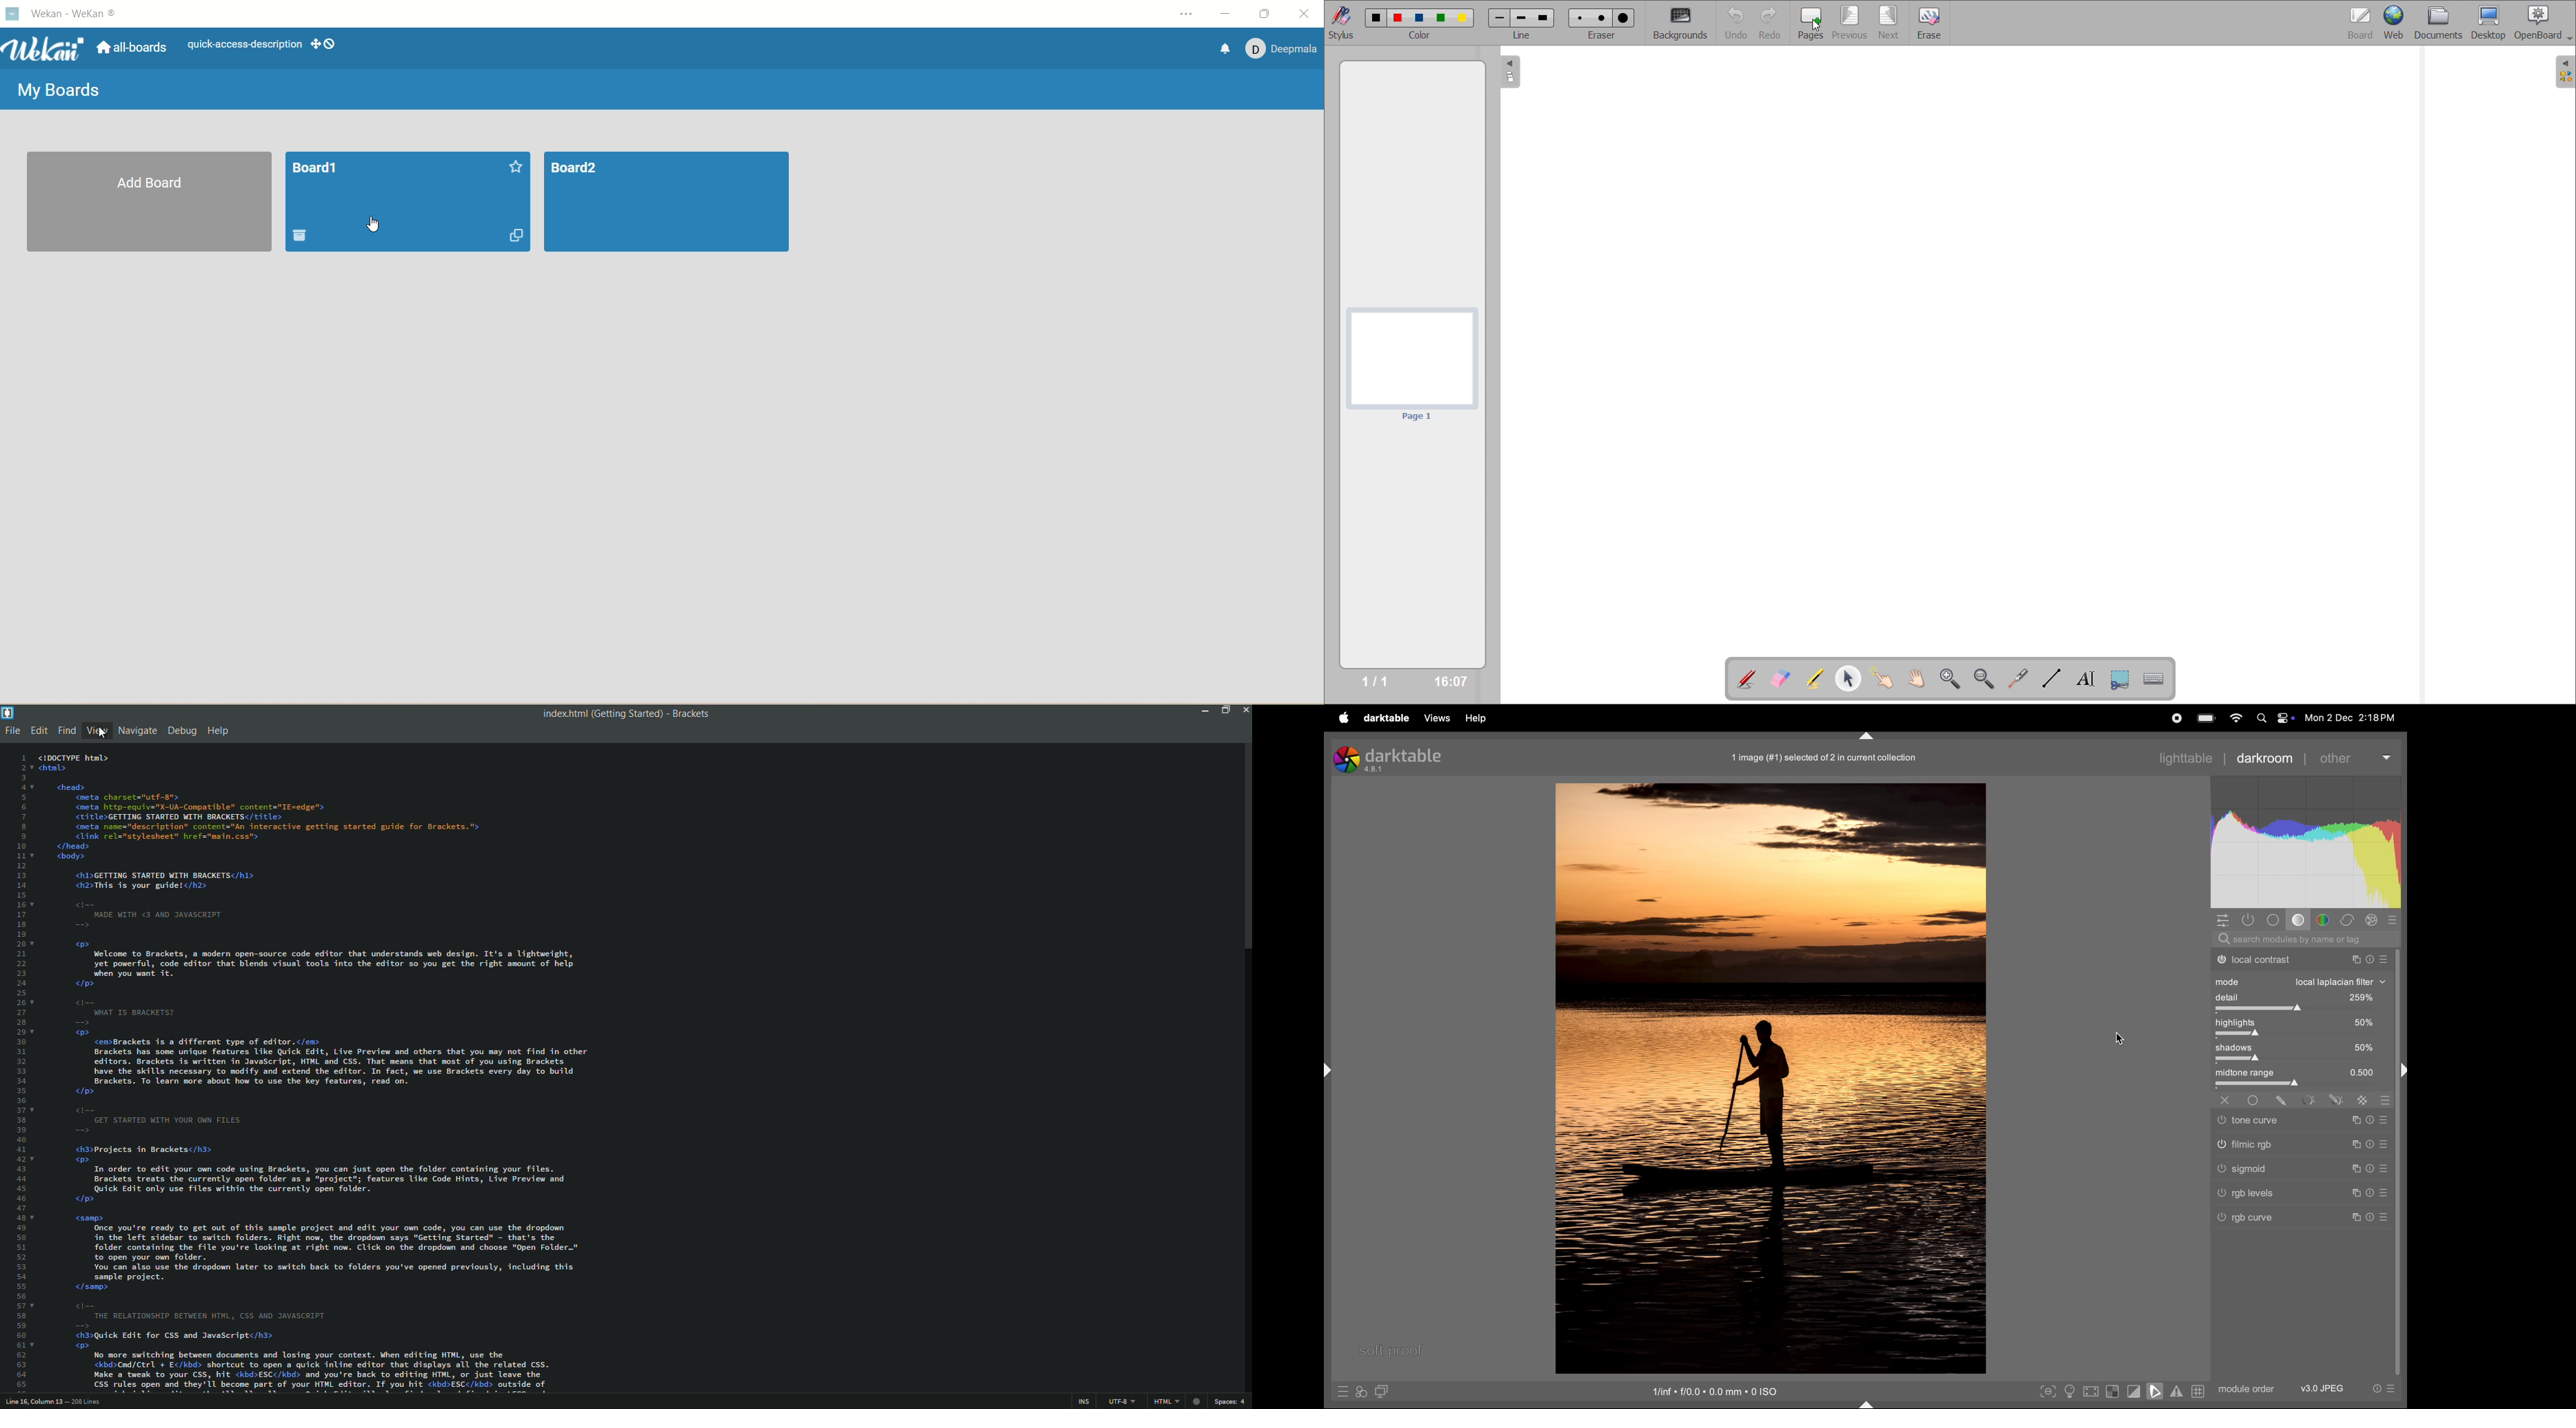  I want to click on sign , so click(2358, 1124).